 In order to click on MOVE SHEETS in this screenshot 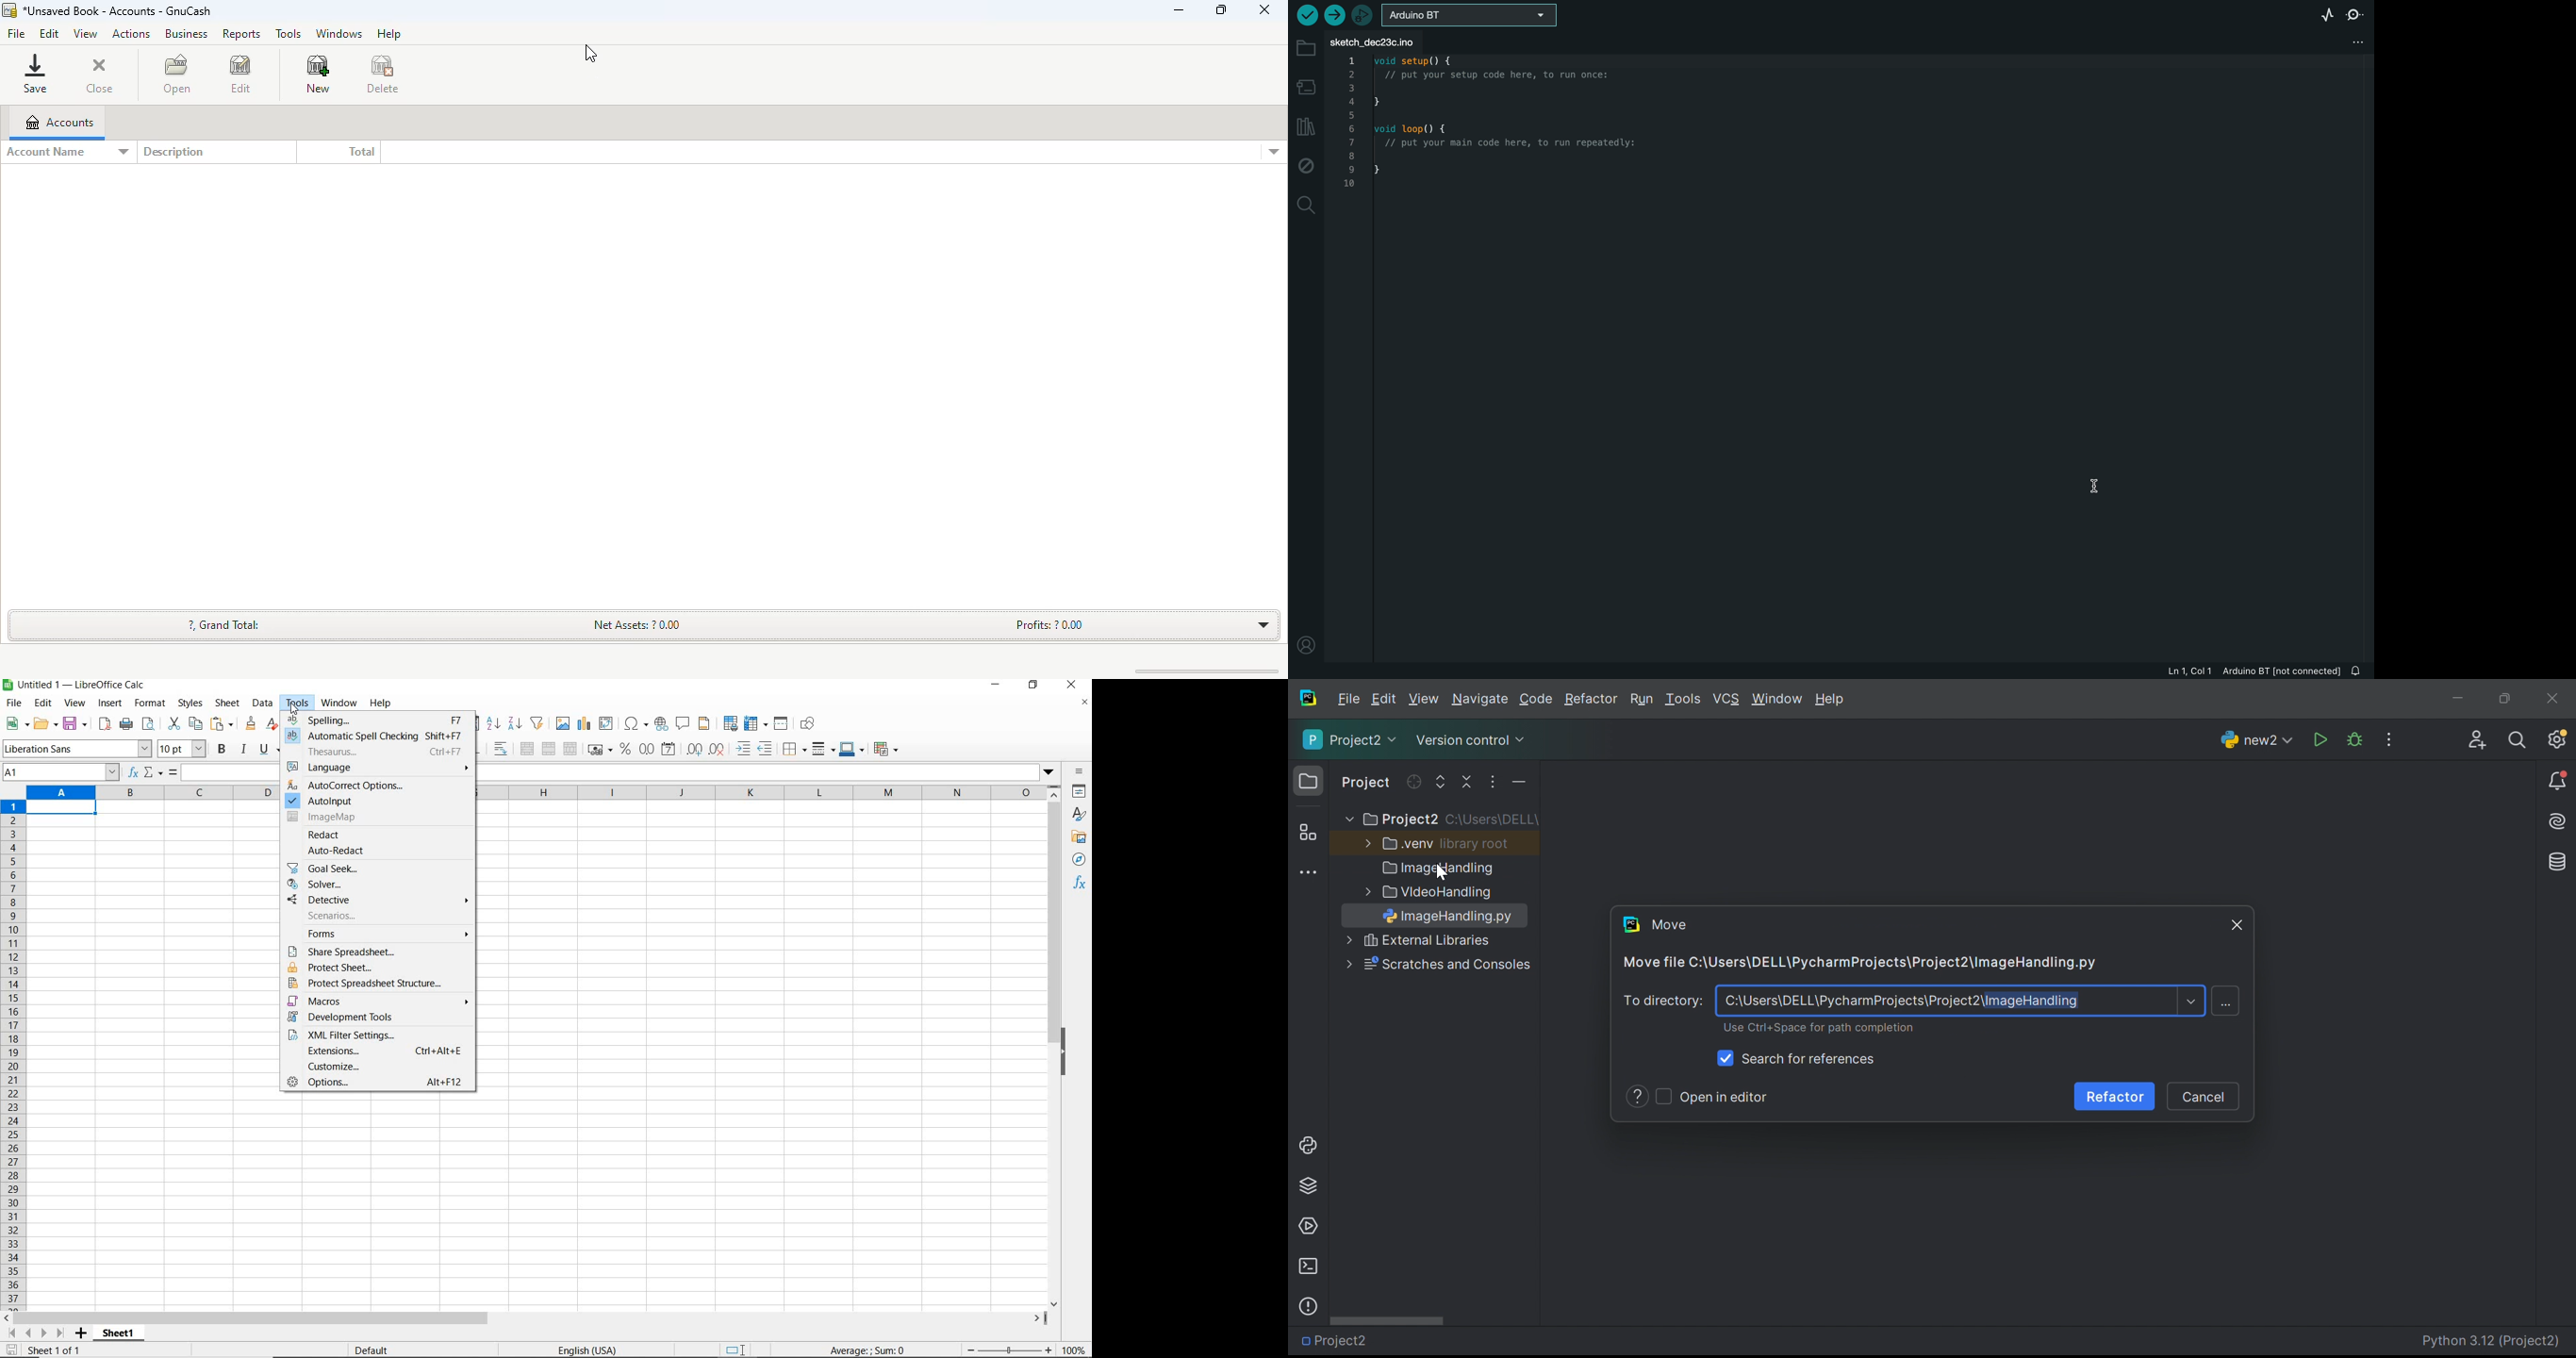, I will do `click(36, 1333)`.